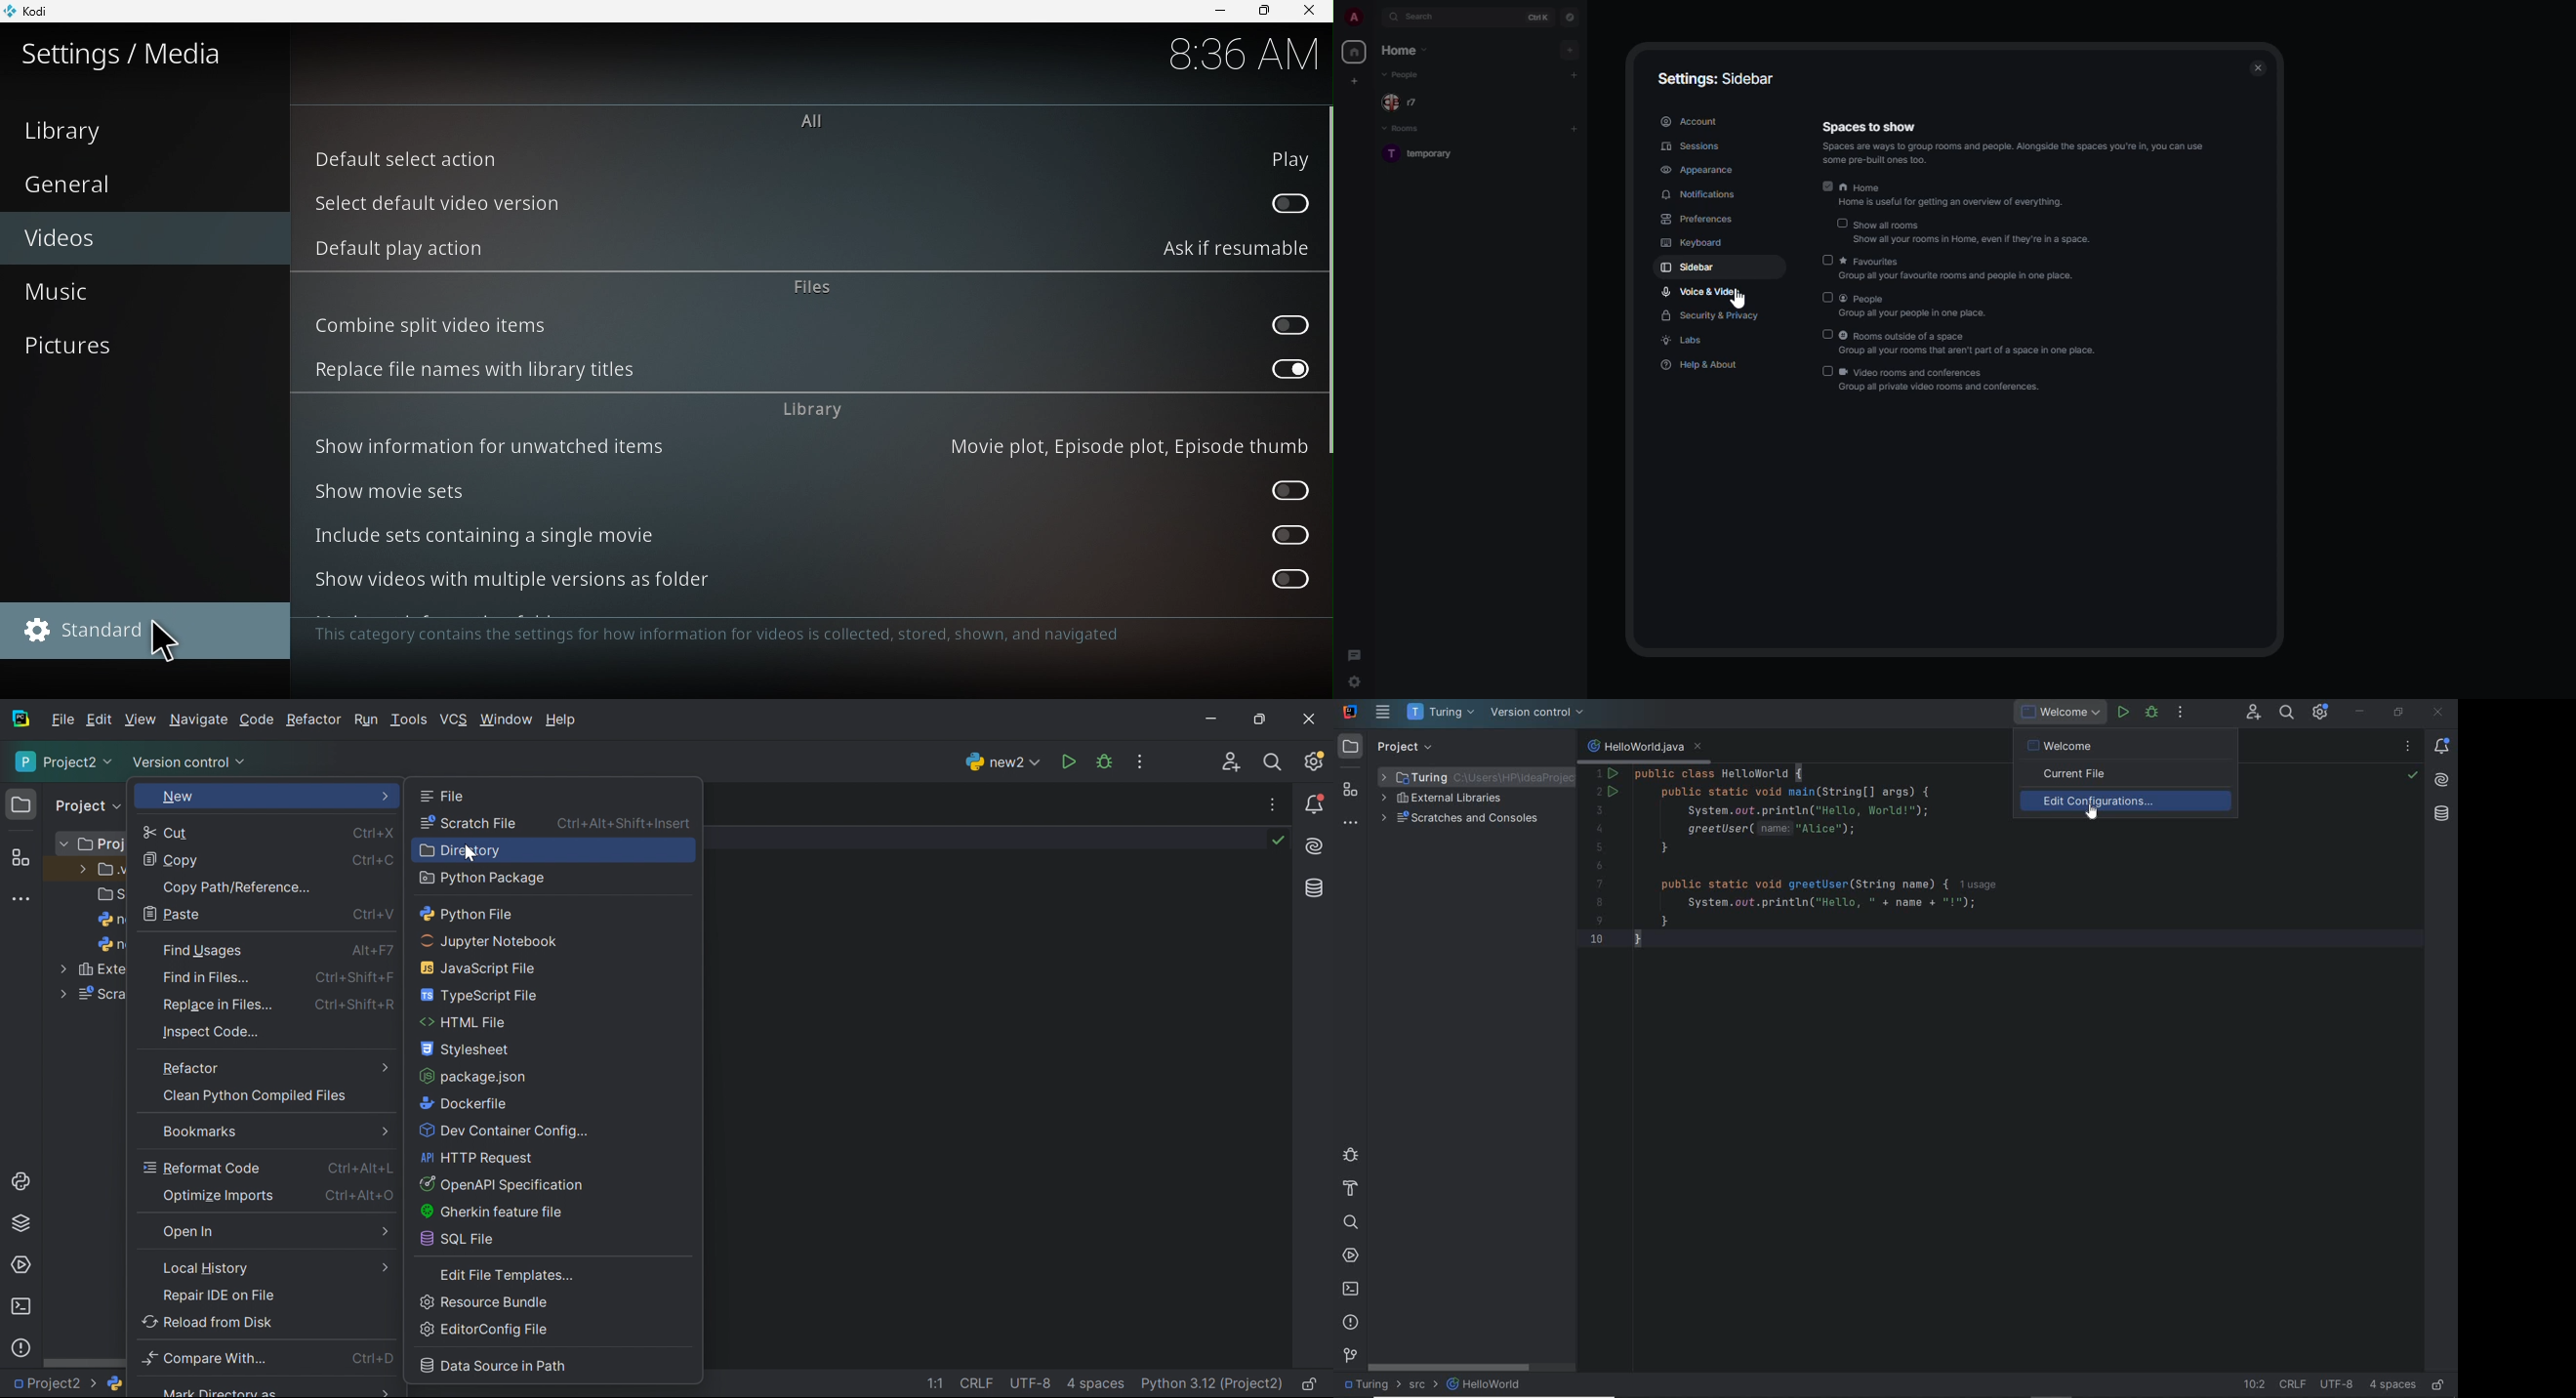  What do you see at coordinates (1237, 56) in the screenshot?
I see `Time` at bounding box center [1237, 56].